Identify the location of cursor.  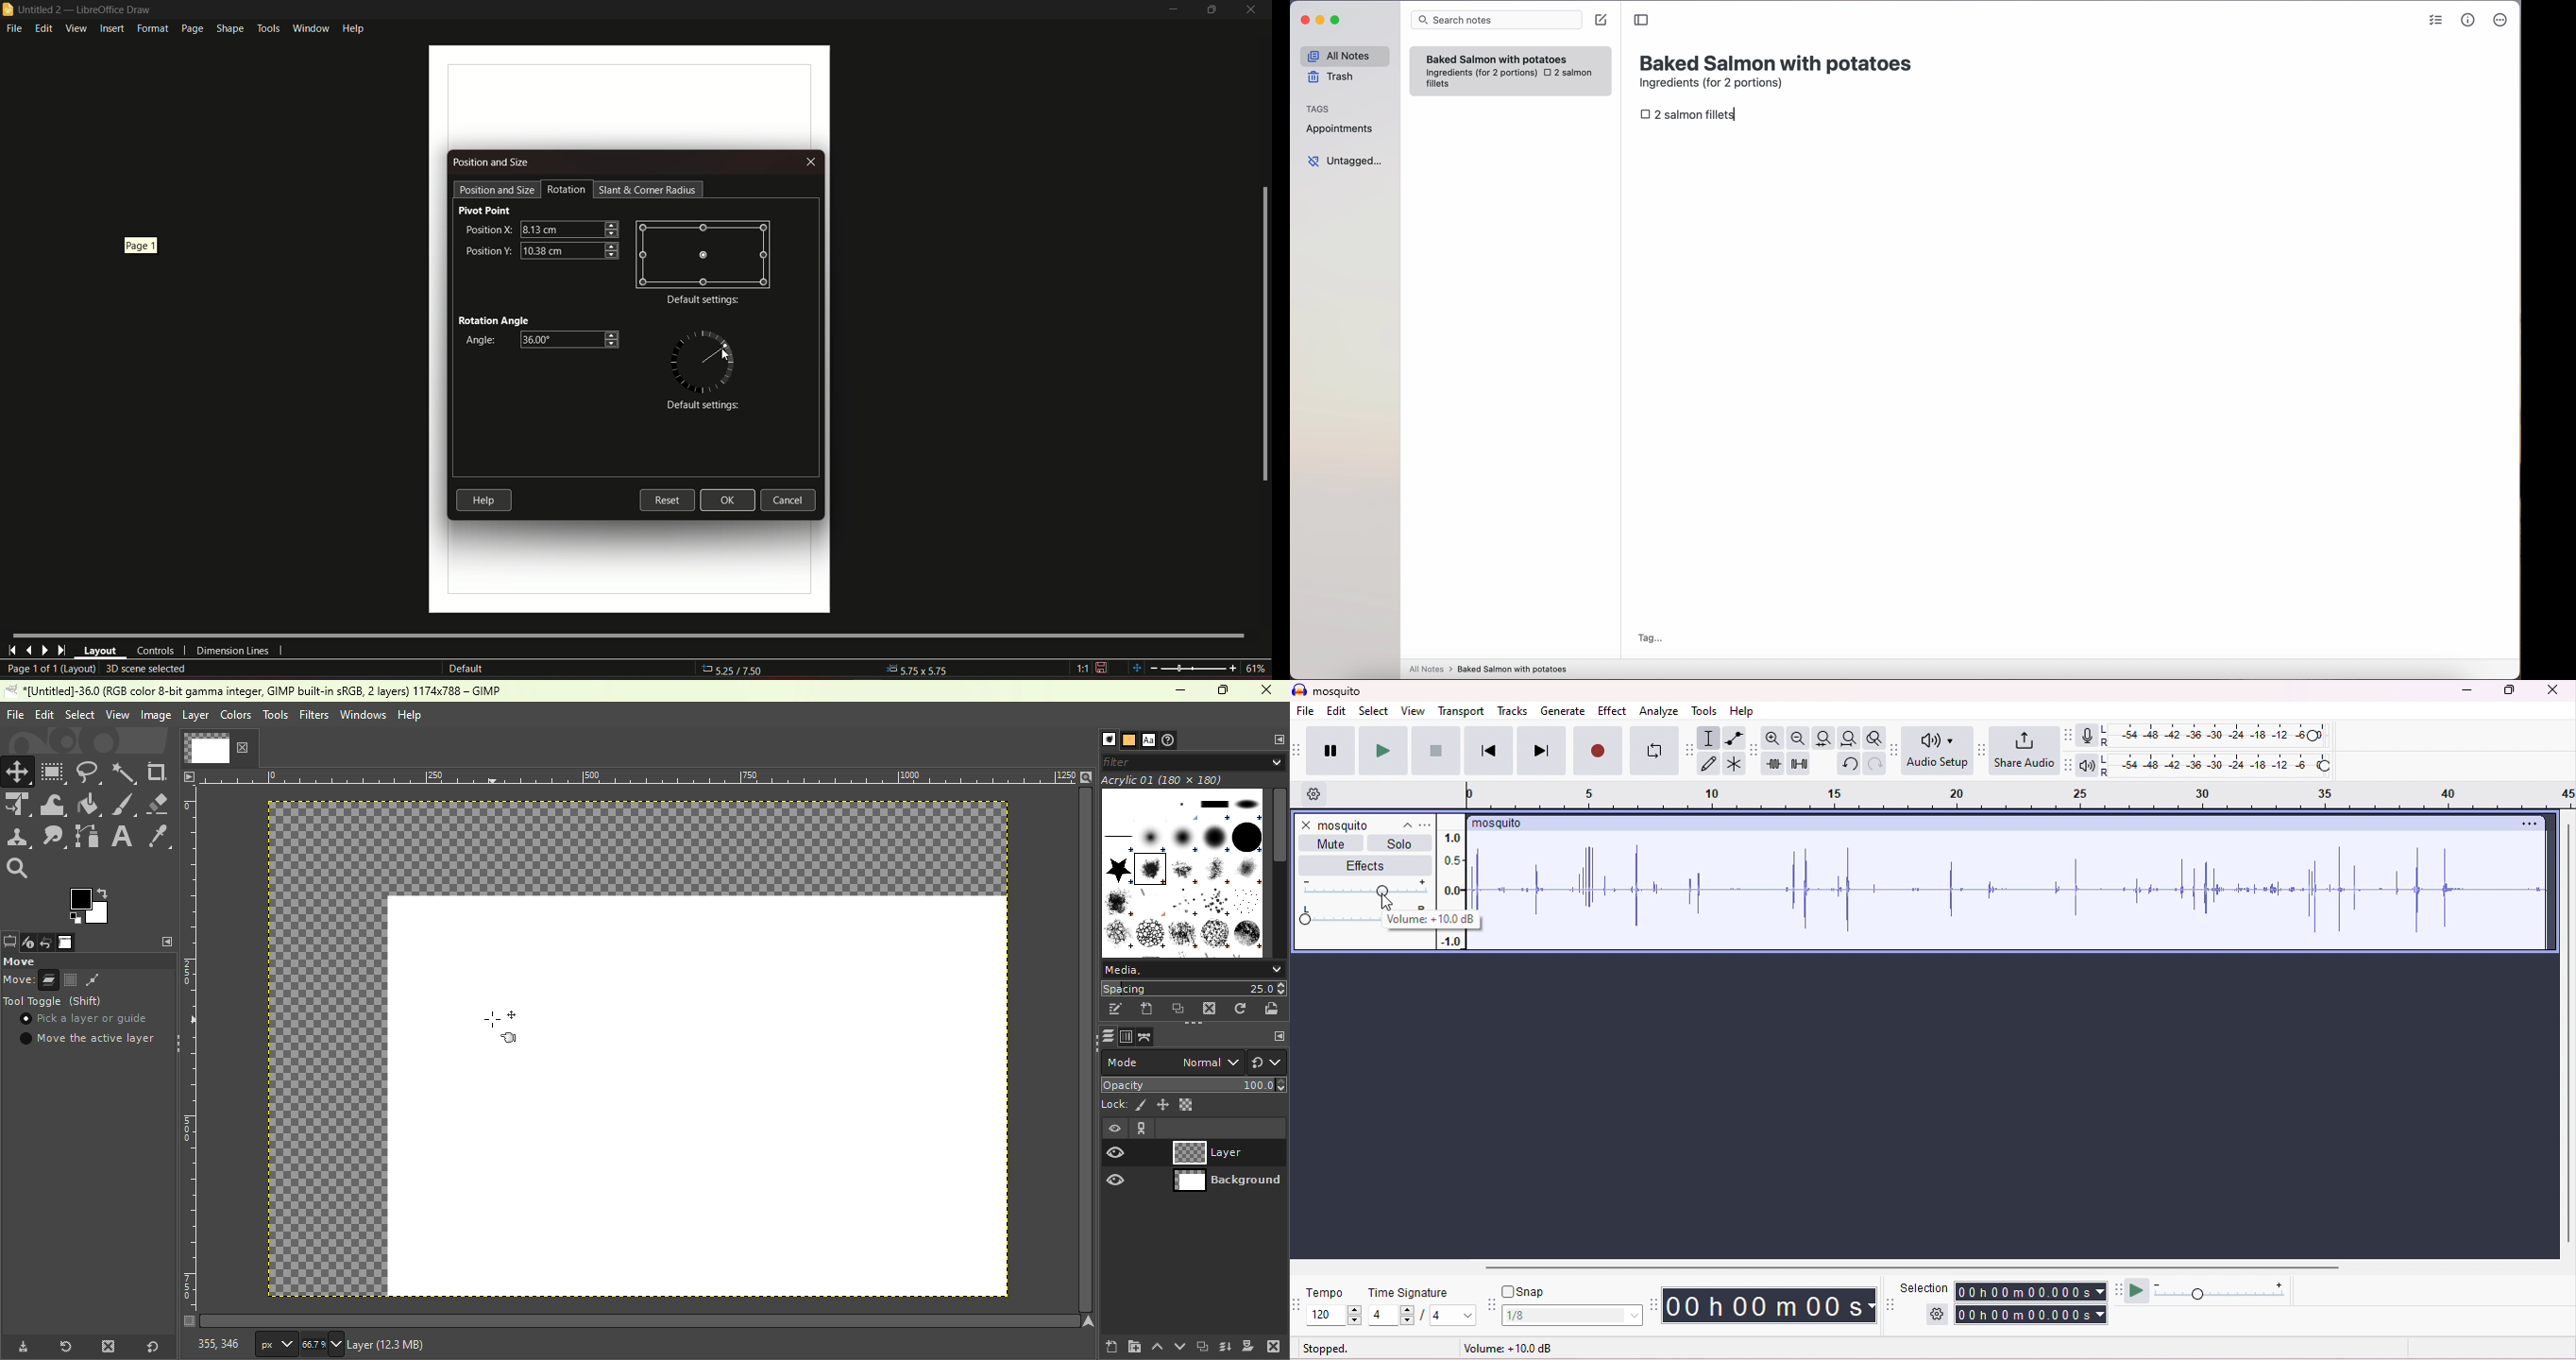
(1387, 902).